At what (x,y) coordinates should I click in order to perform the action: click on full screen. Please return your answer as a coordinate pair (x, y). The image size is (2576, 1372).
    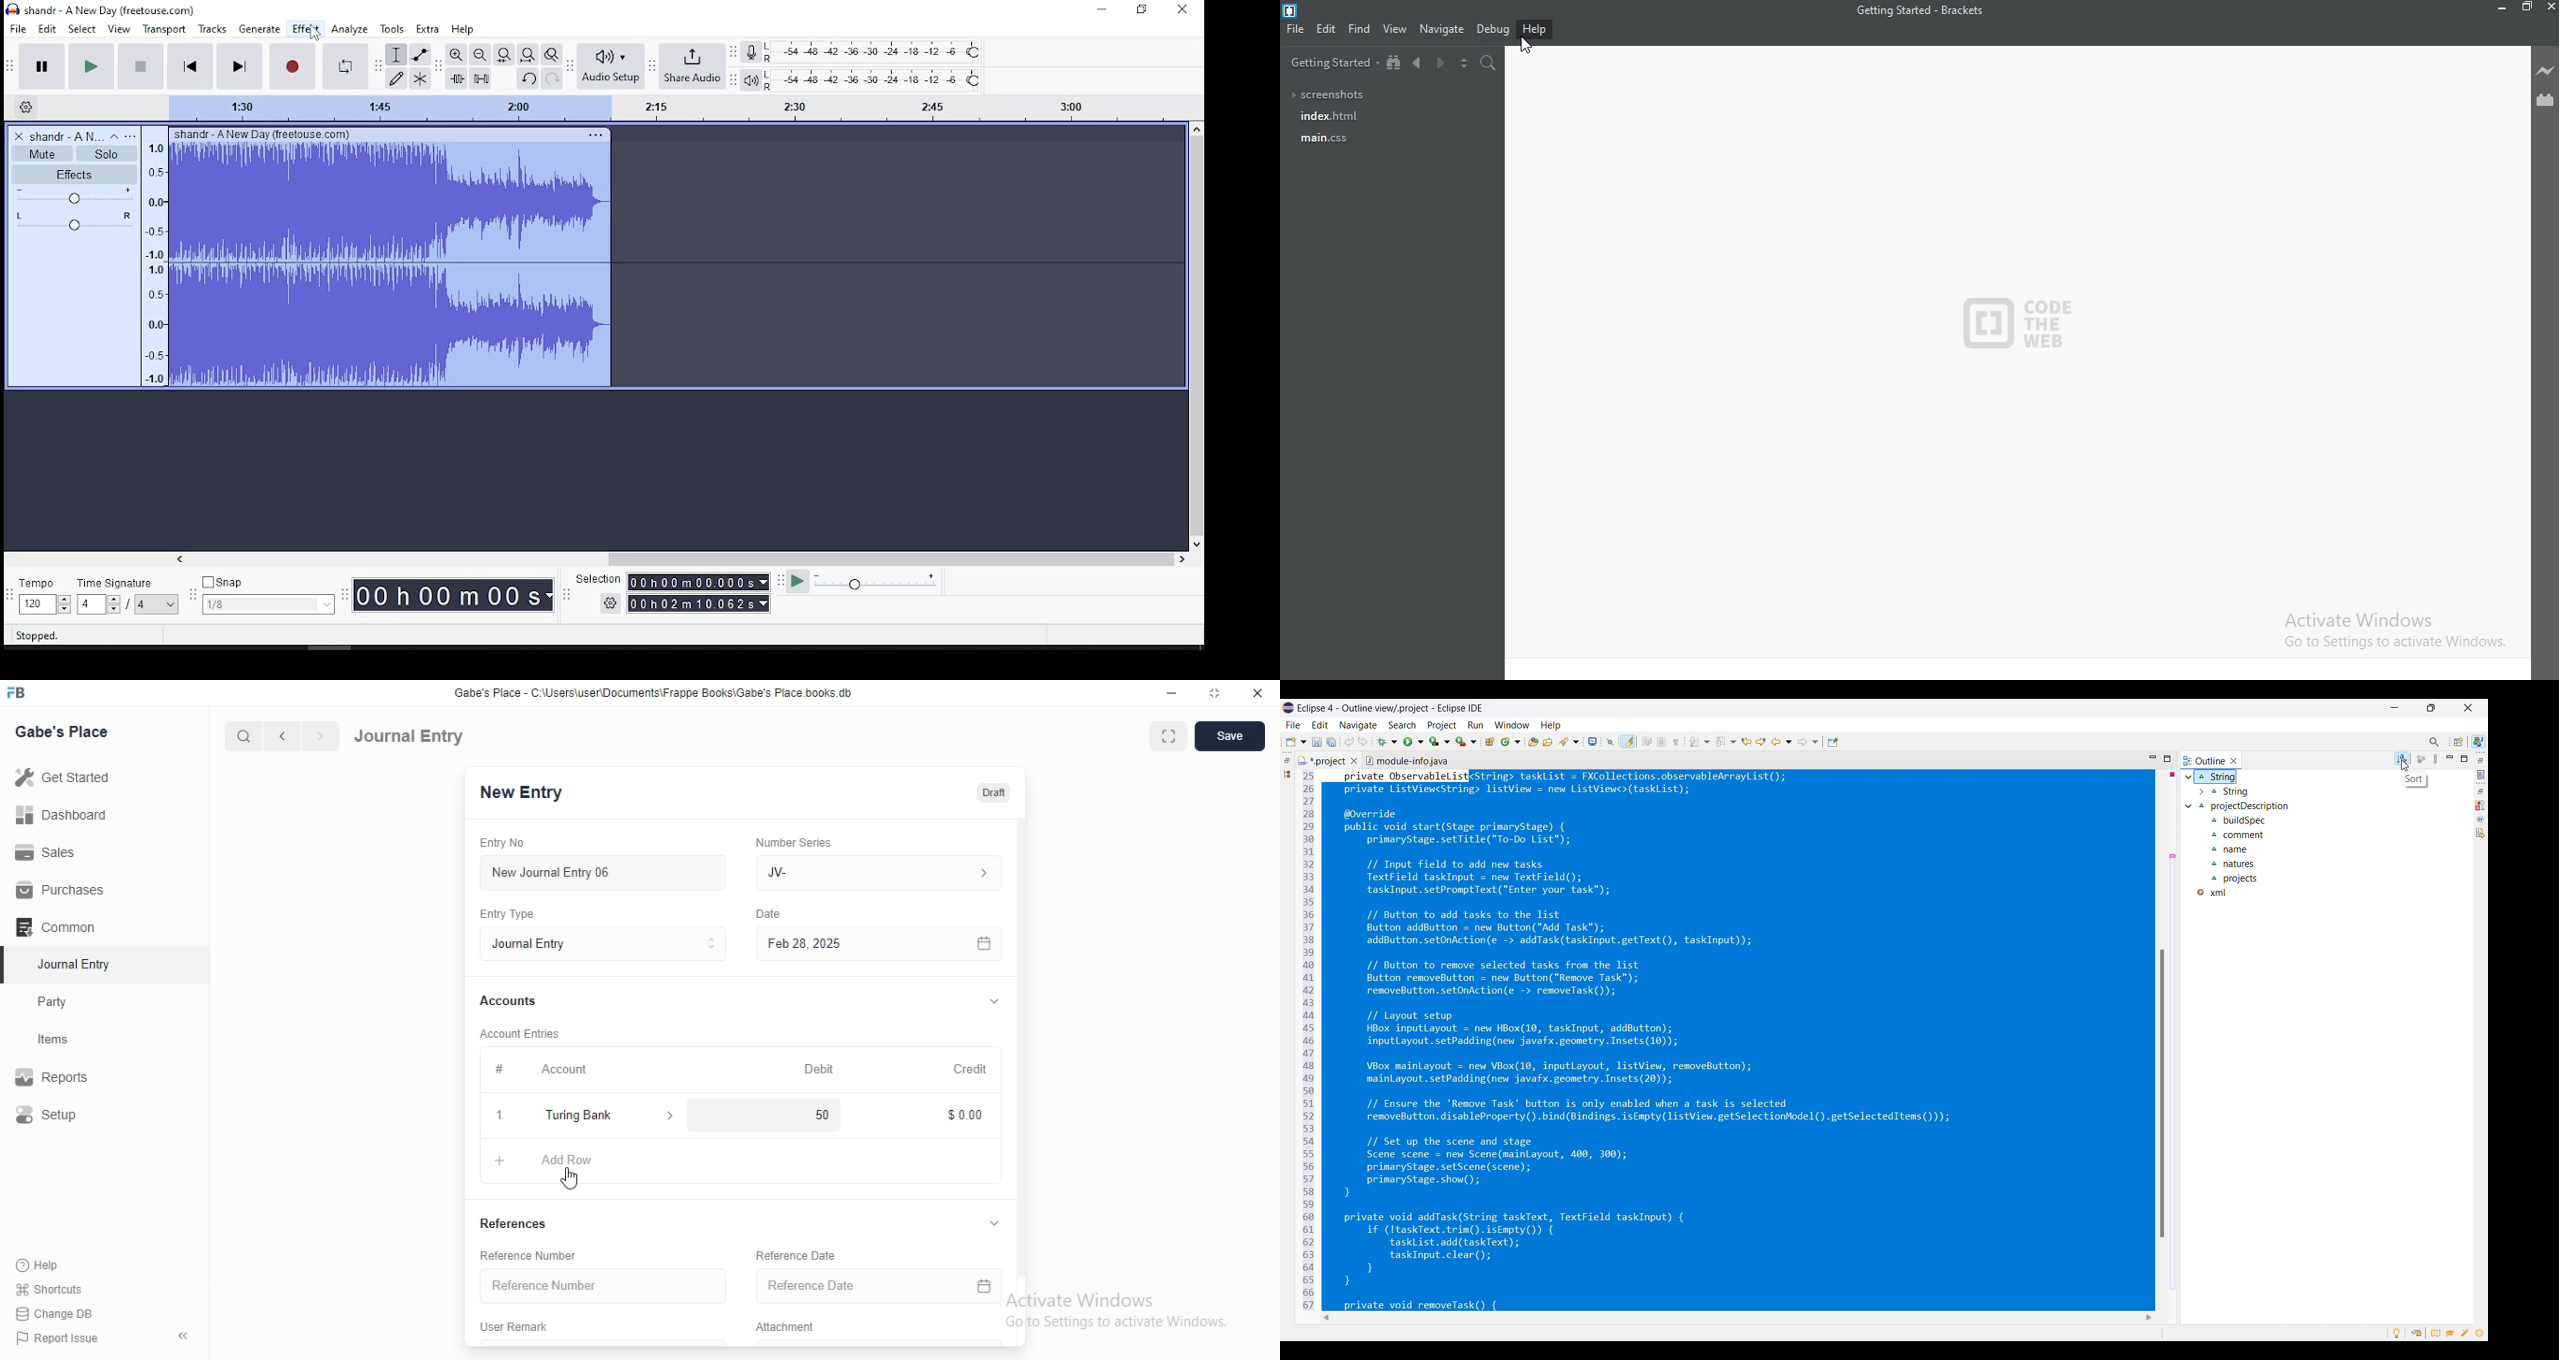
    Looking at the image, I should click on (1172, 737).